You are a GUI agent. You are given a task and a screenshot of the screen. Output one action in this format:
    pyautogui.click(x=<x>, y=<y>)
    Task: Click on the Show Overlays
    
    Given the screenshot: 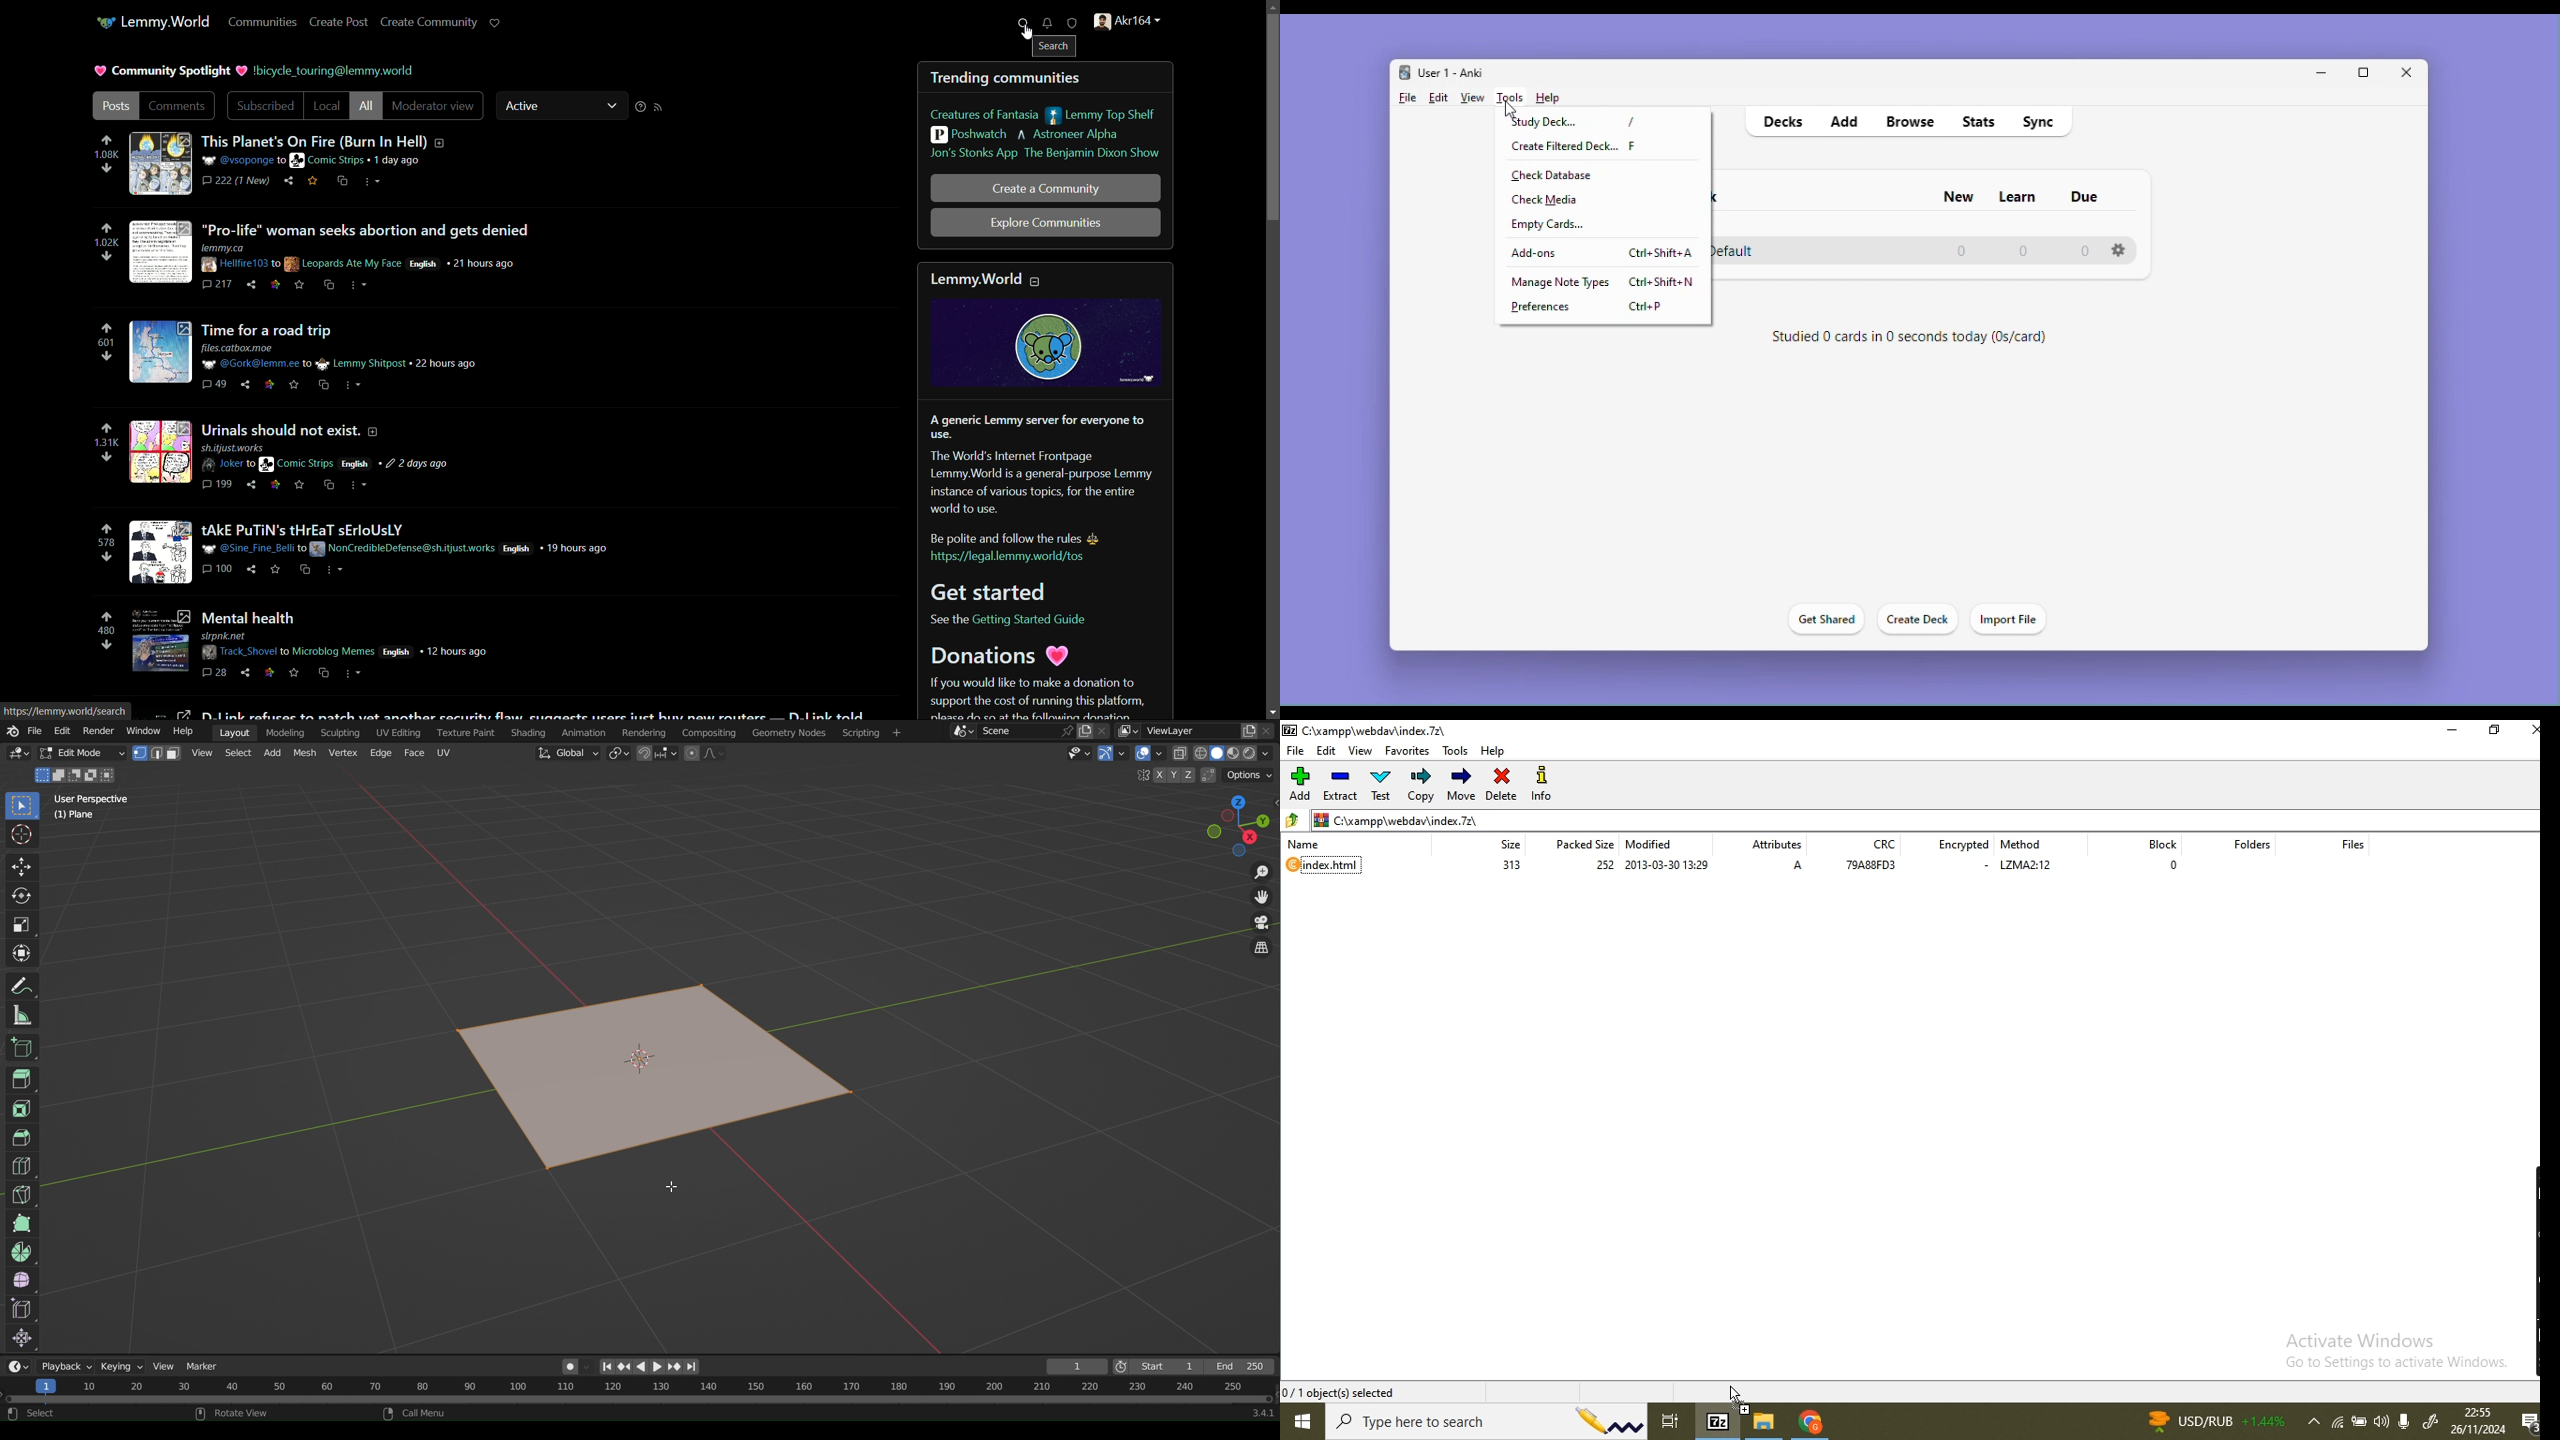 What is the action you would take?
    pyautogui.click(x=1148, y=756)
    